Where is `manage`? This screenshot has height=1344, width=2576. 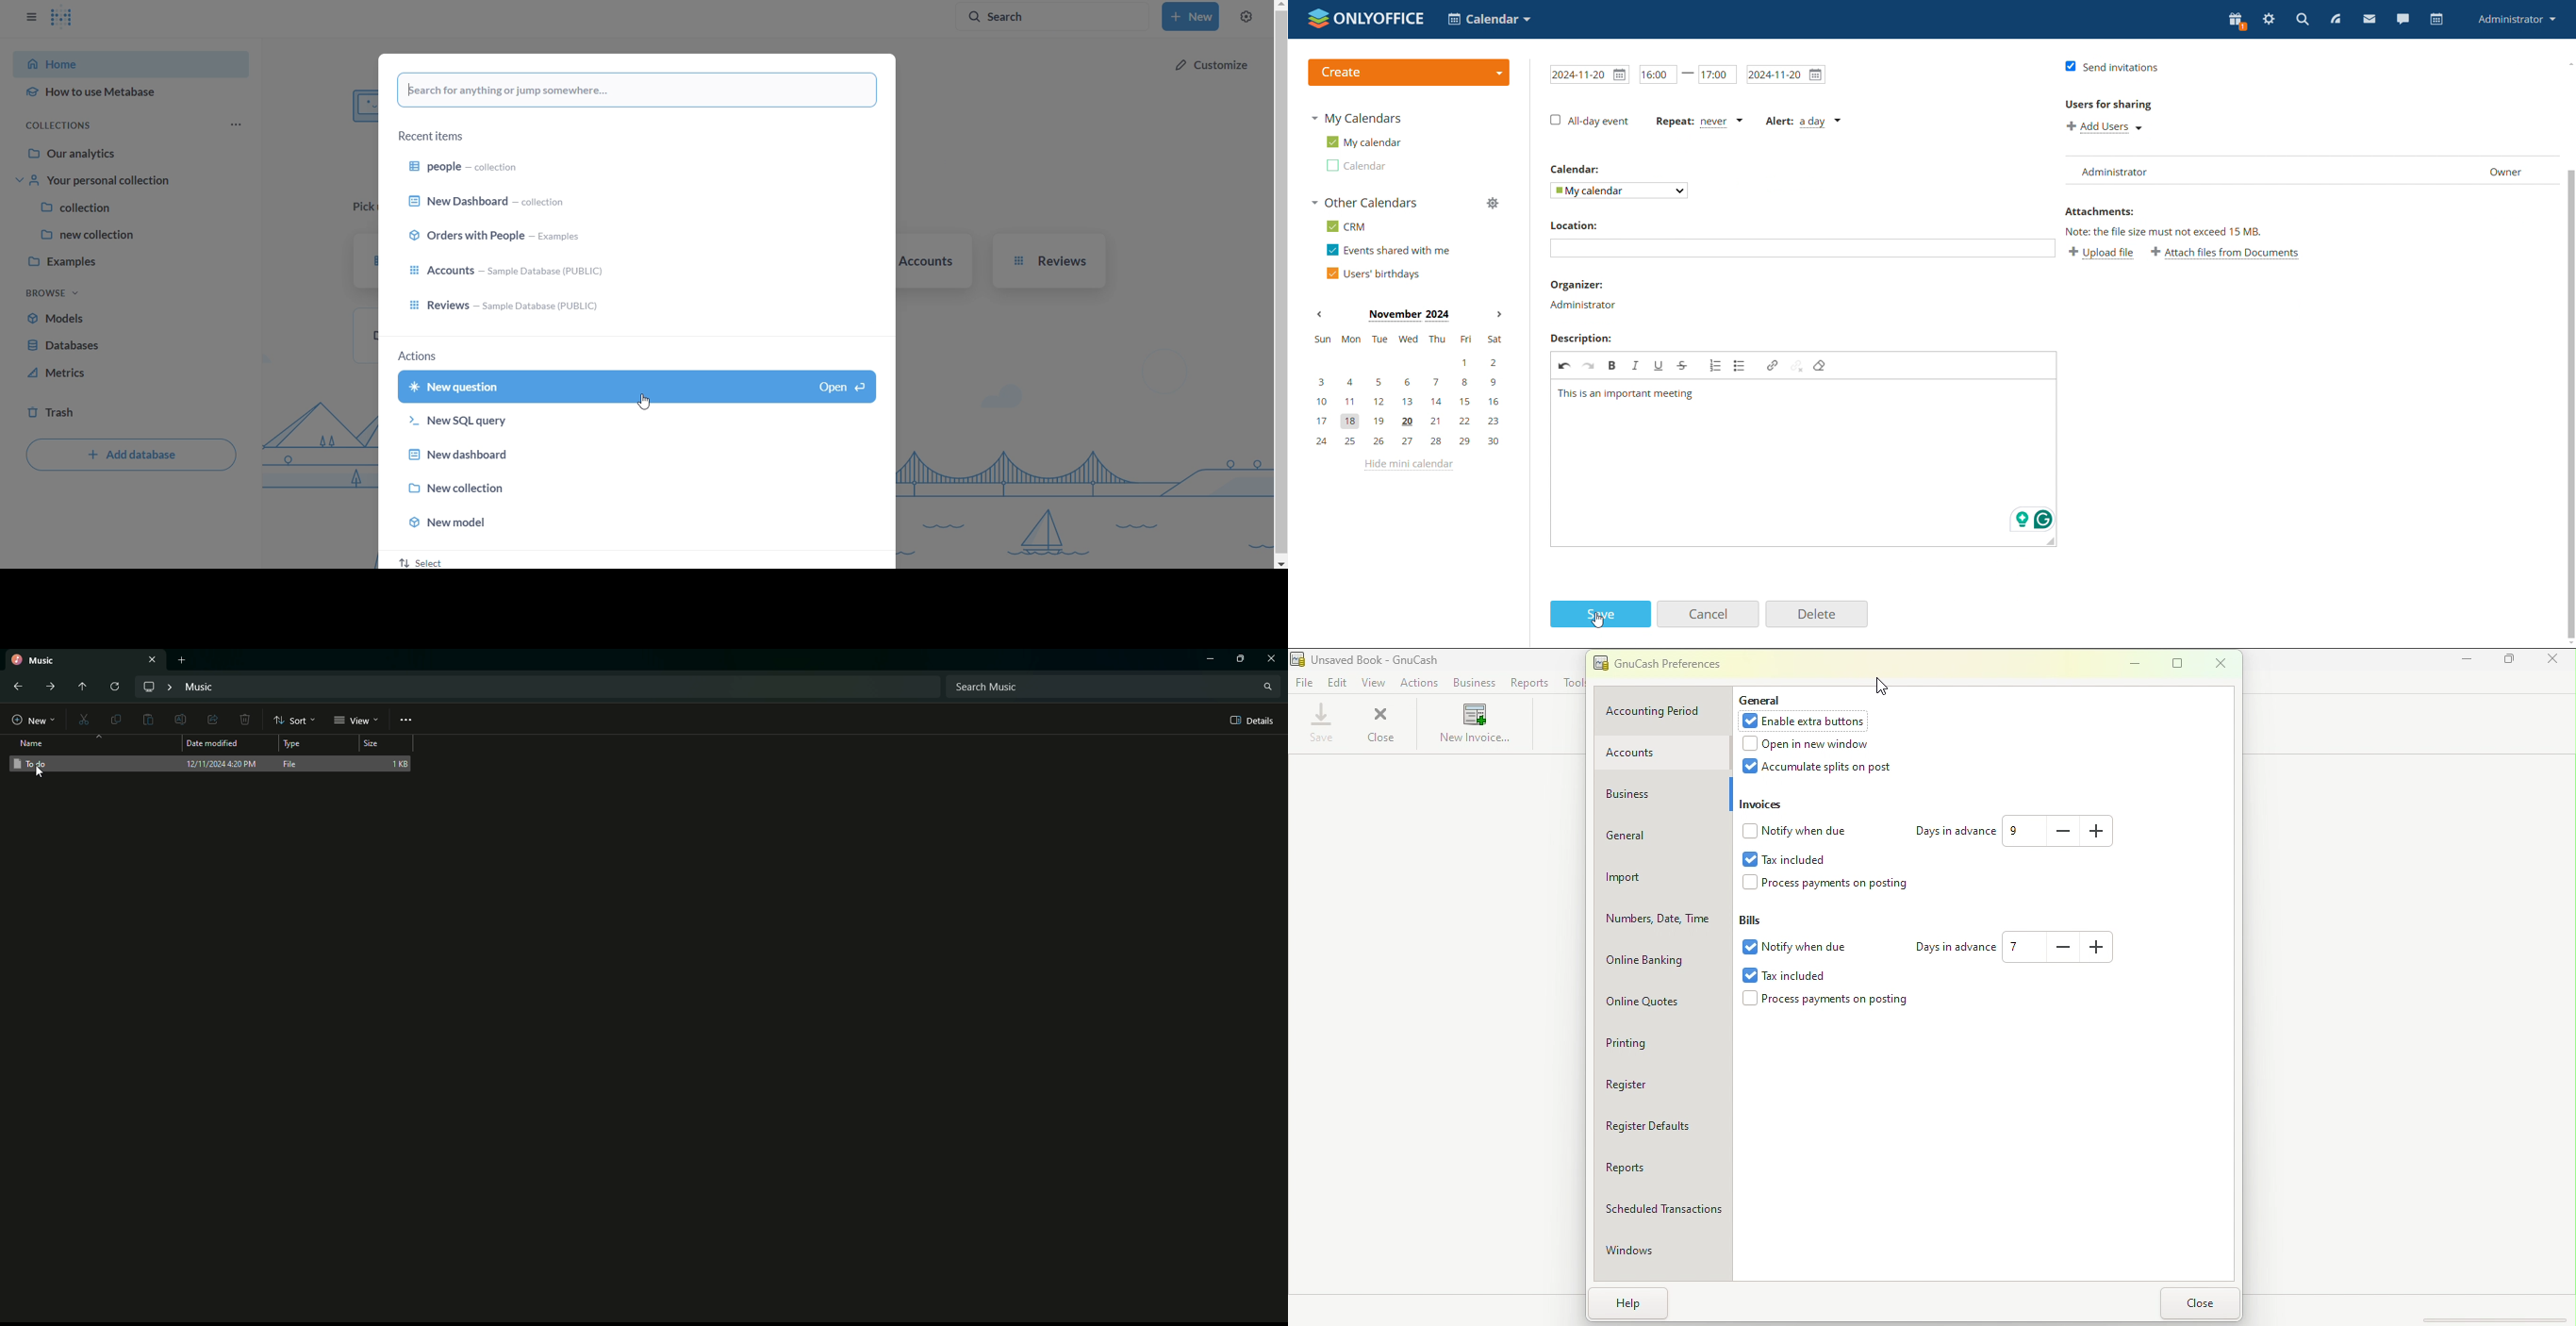
manage is located at coordinates (1493, 203).